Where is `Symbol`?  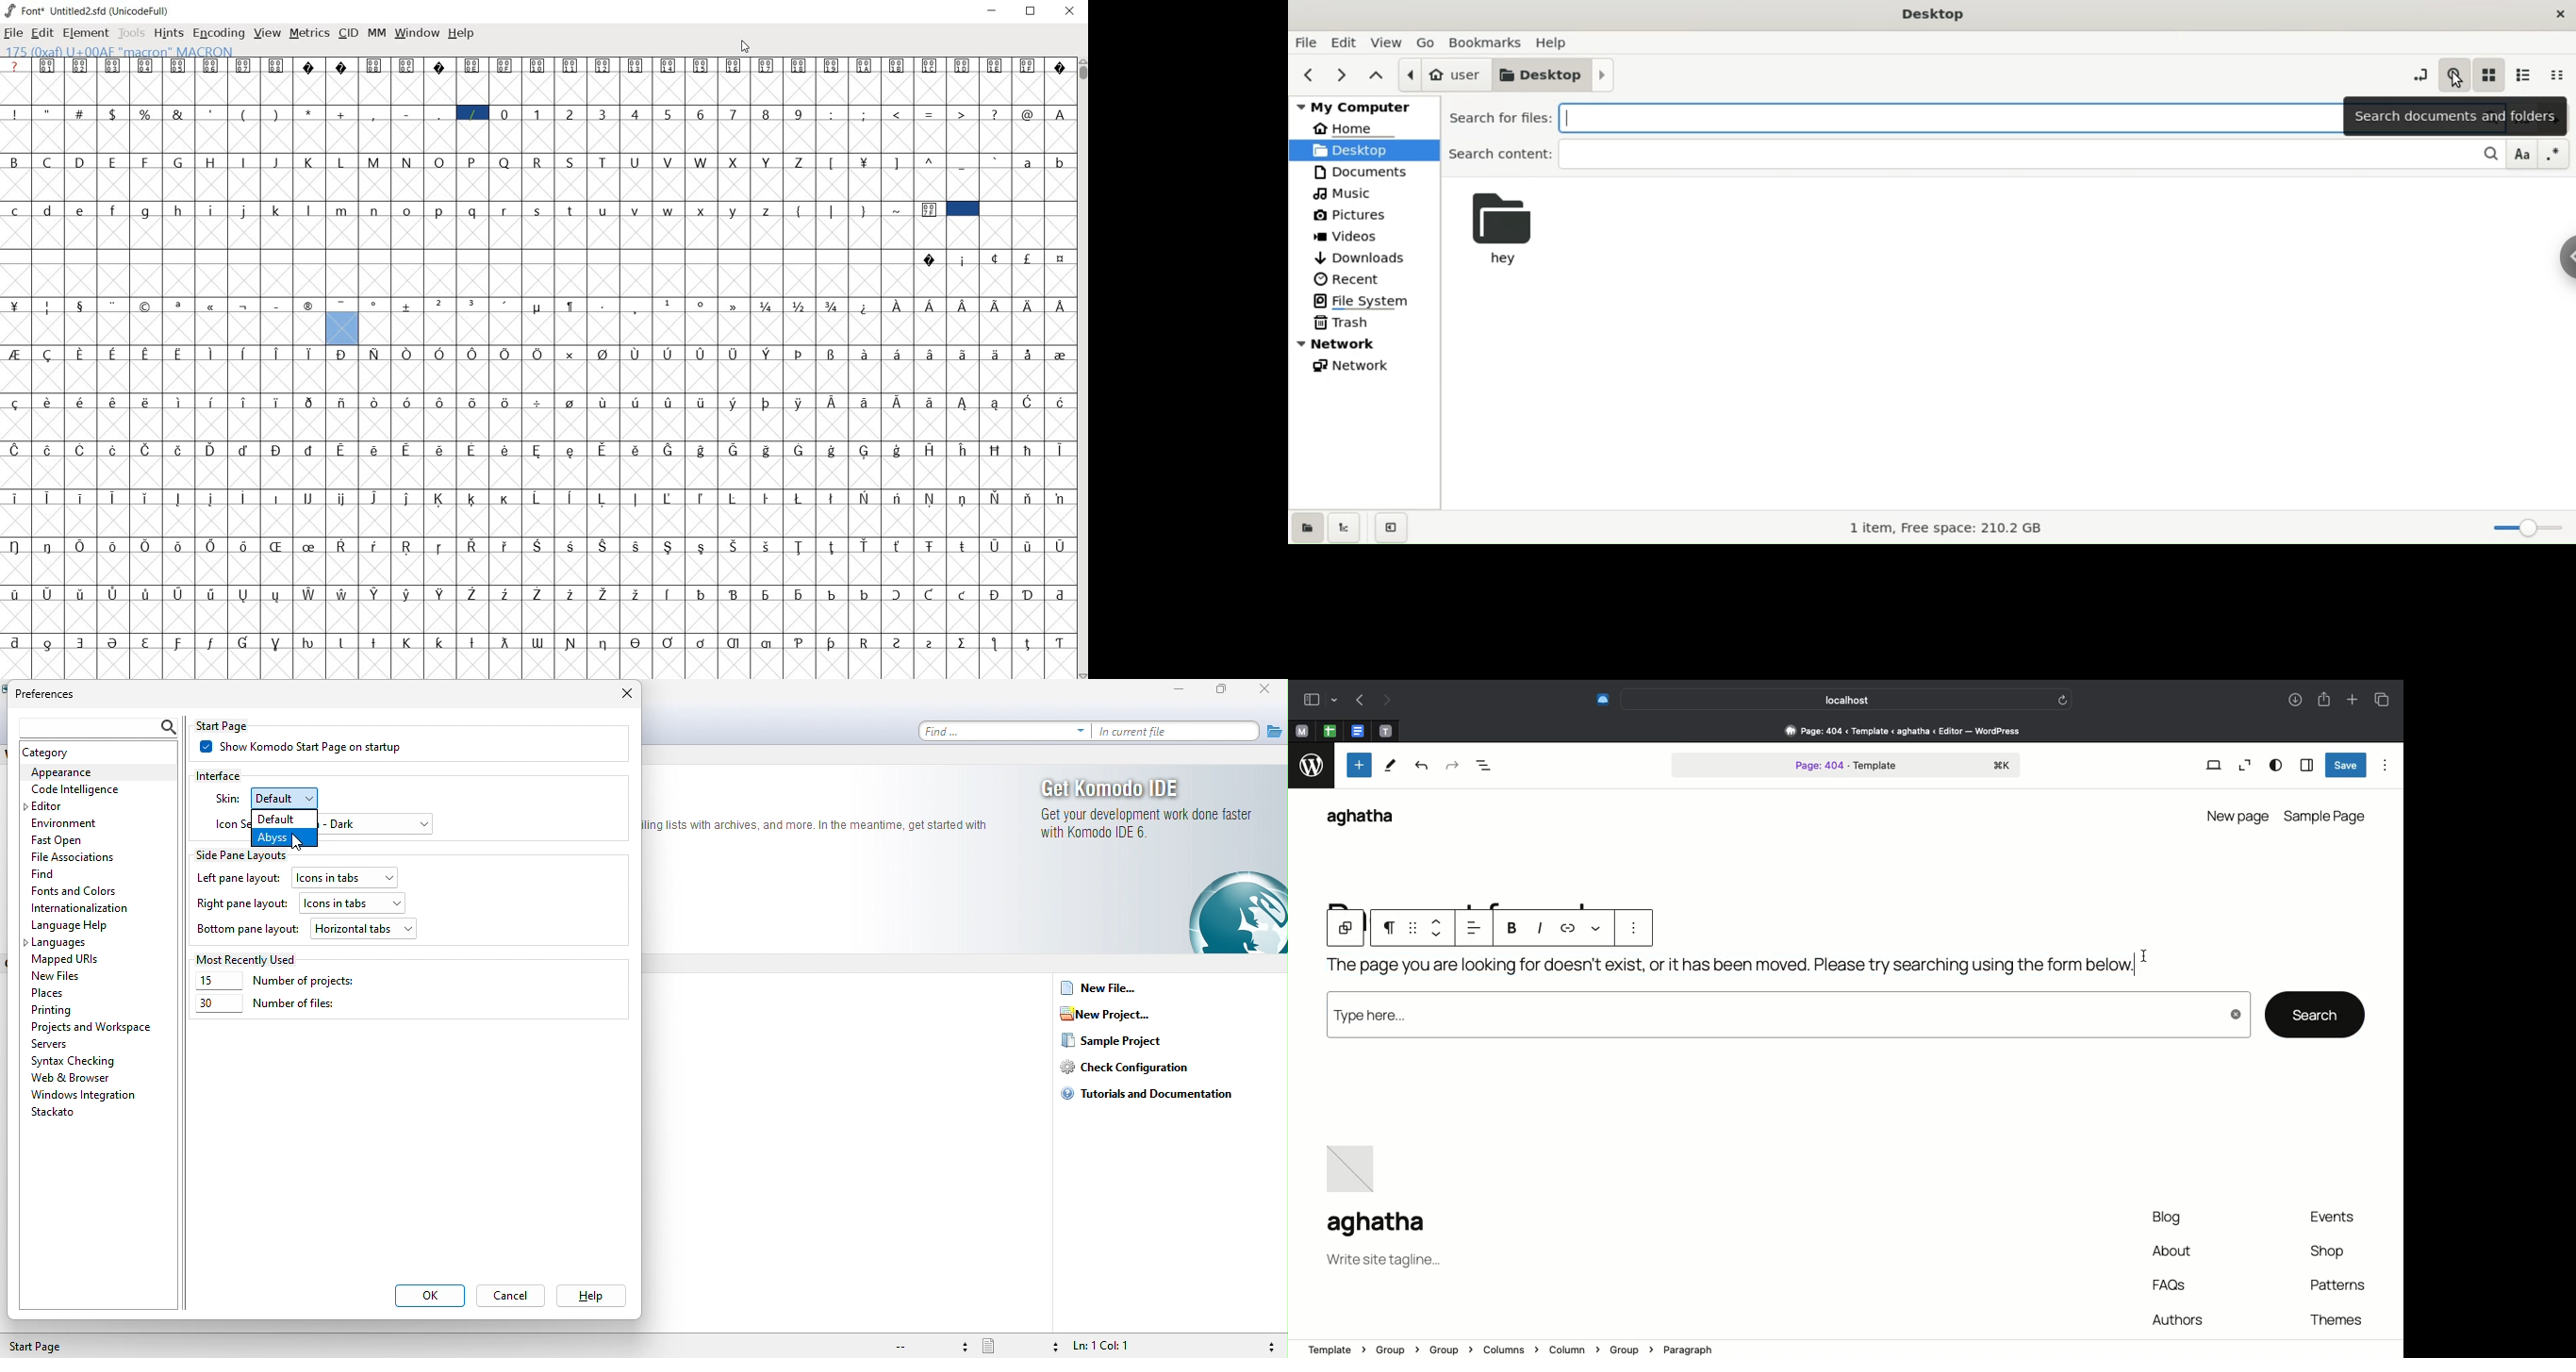 Symbol is located at coordinates (634, 498).